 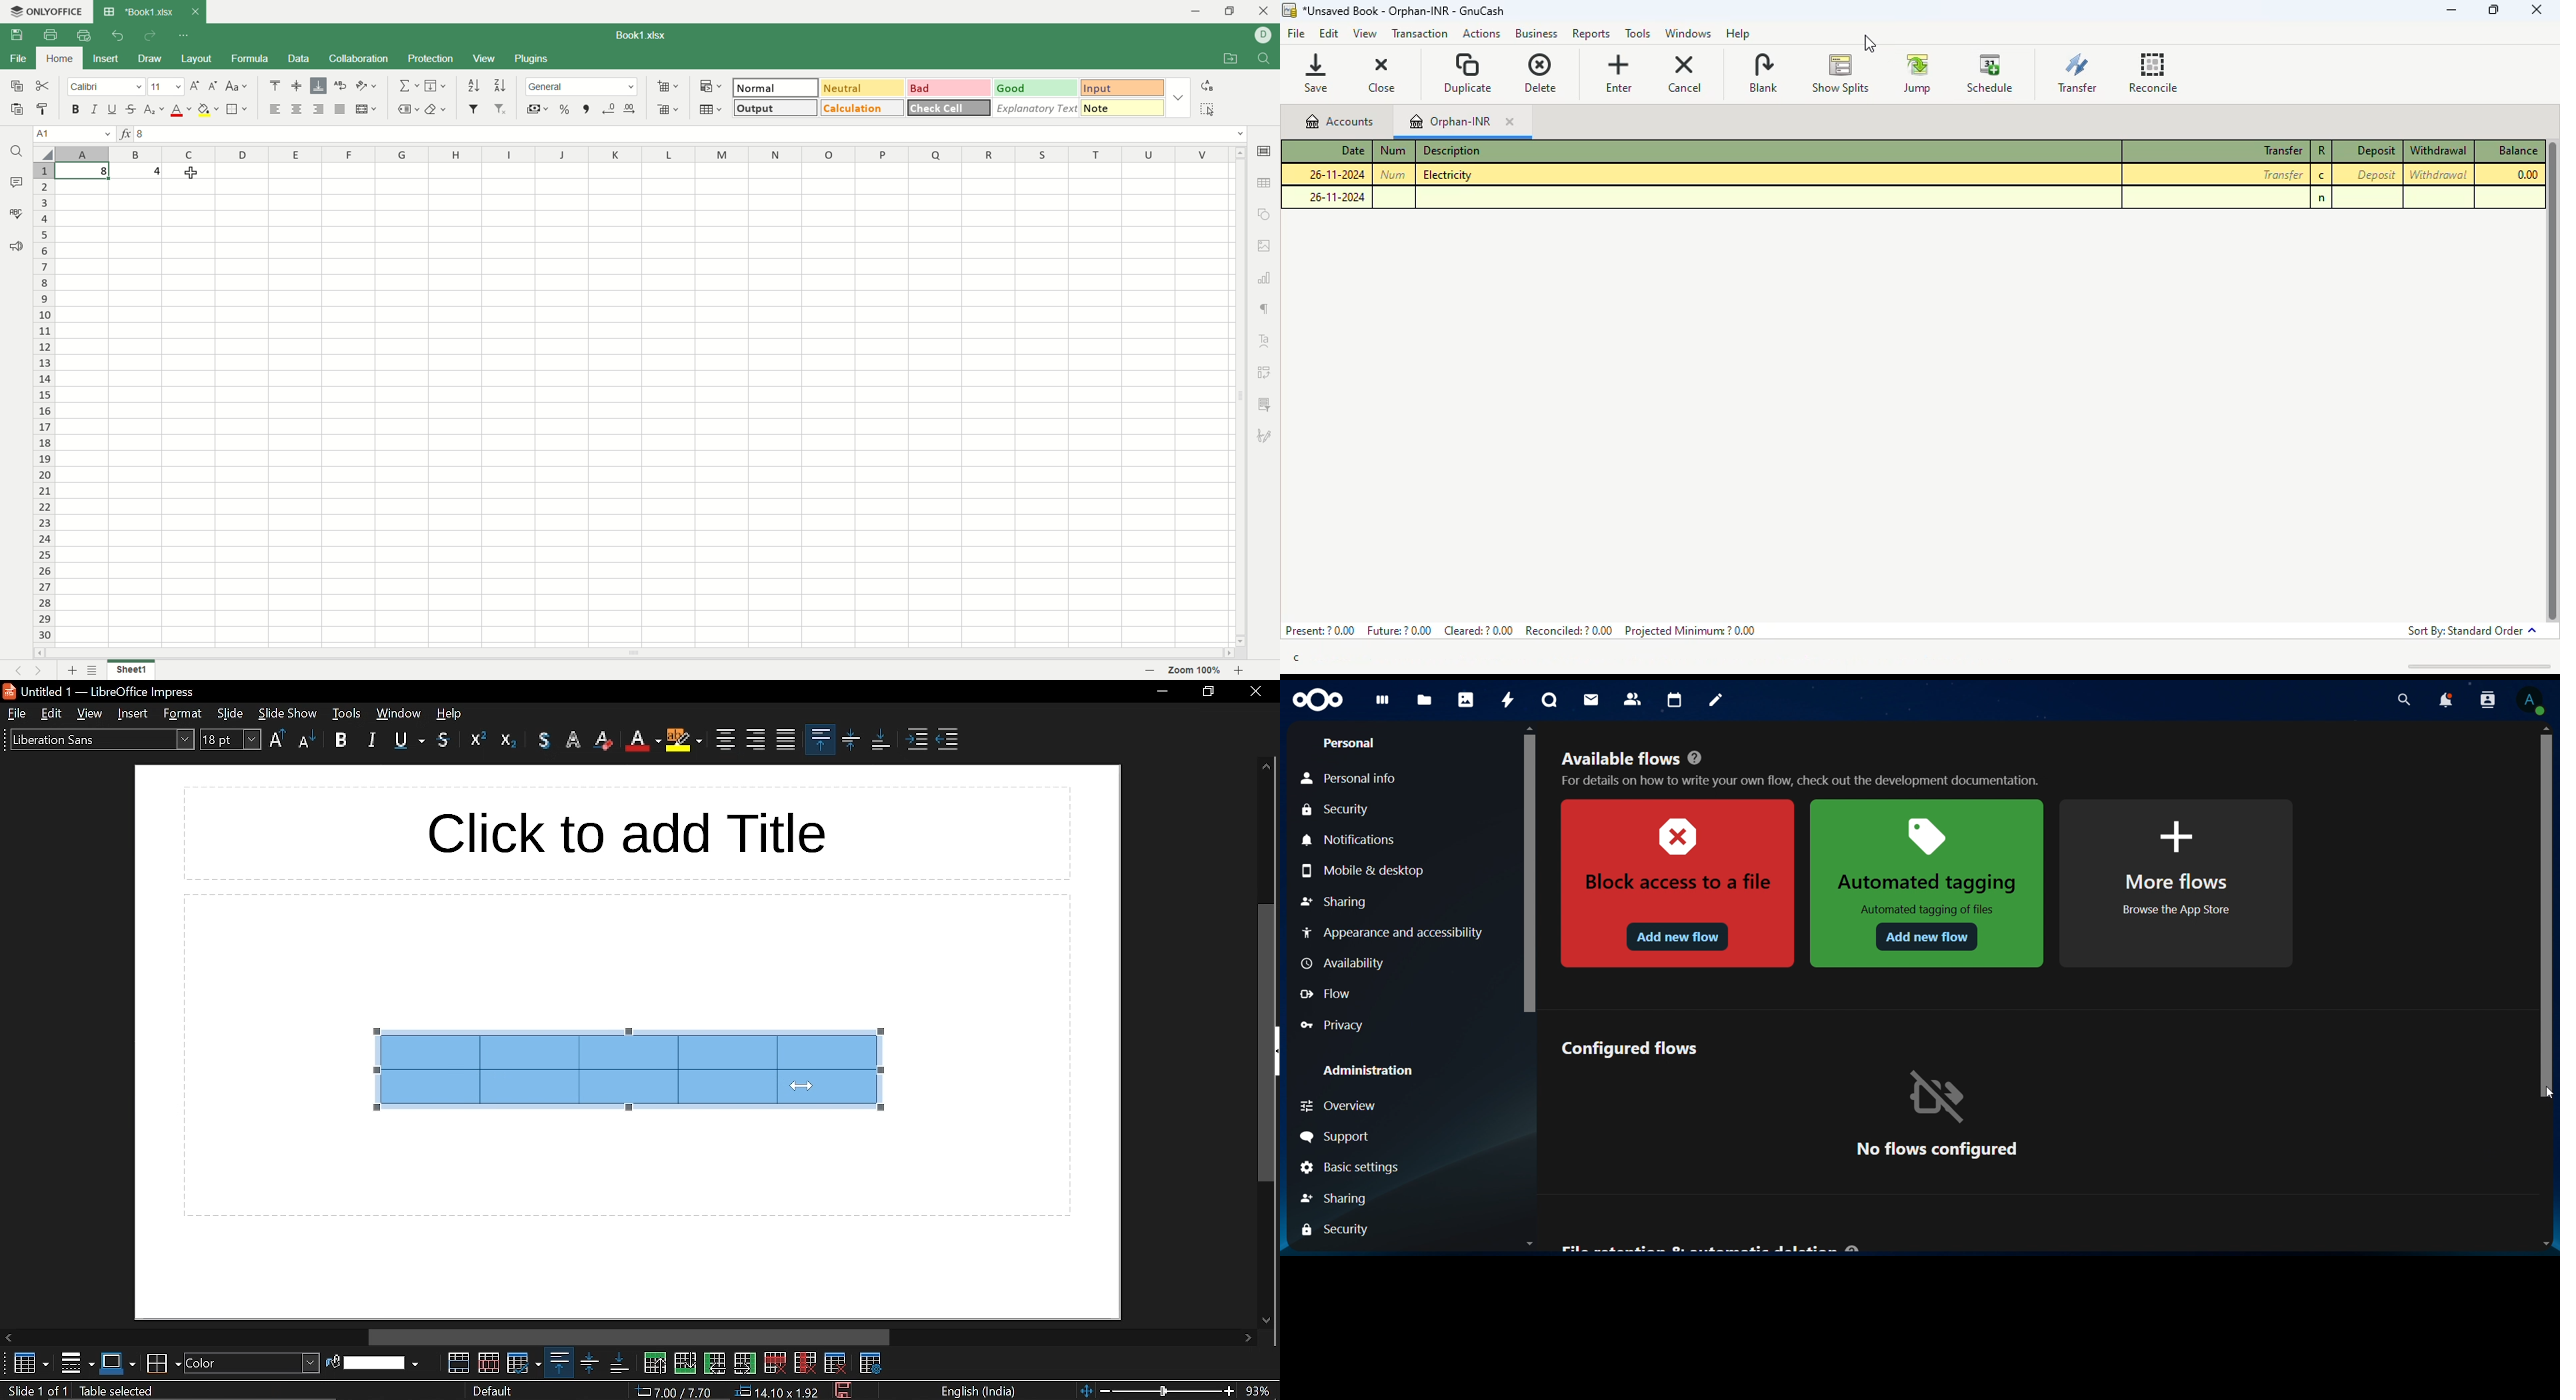 What do you see at coordinates (639, 35) in the screenshot?
I see `Book 1.xlsx` at bounding box center [639, 35].